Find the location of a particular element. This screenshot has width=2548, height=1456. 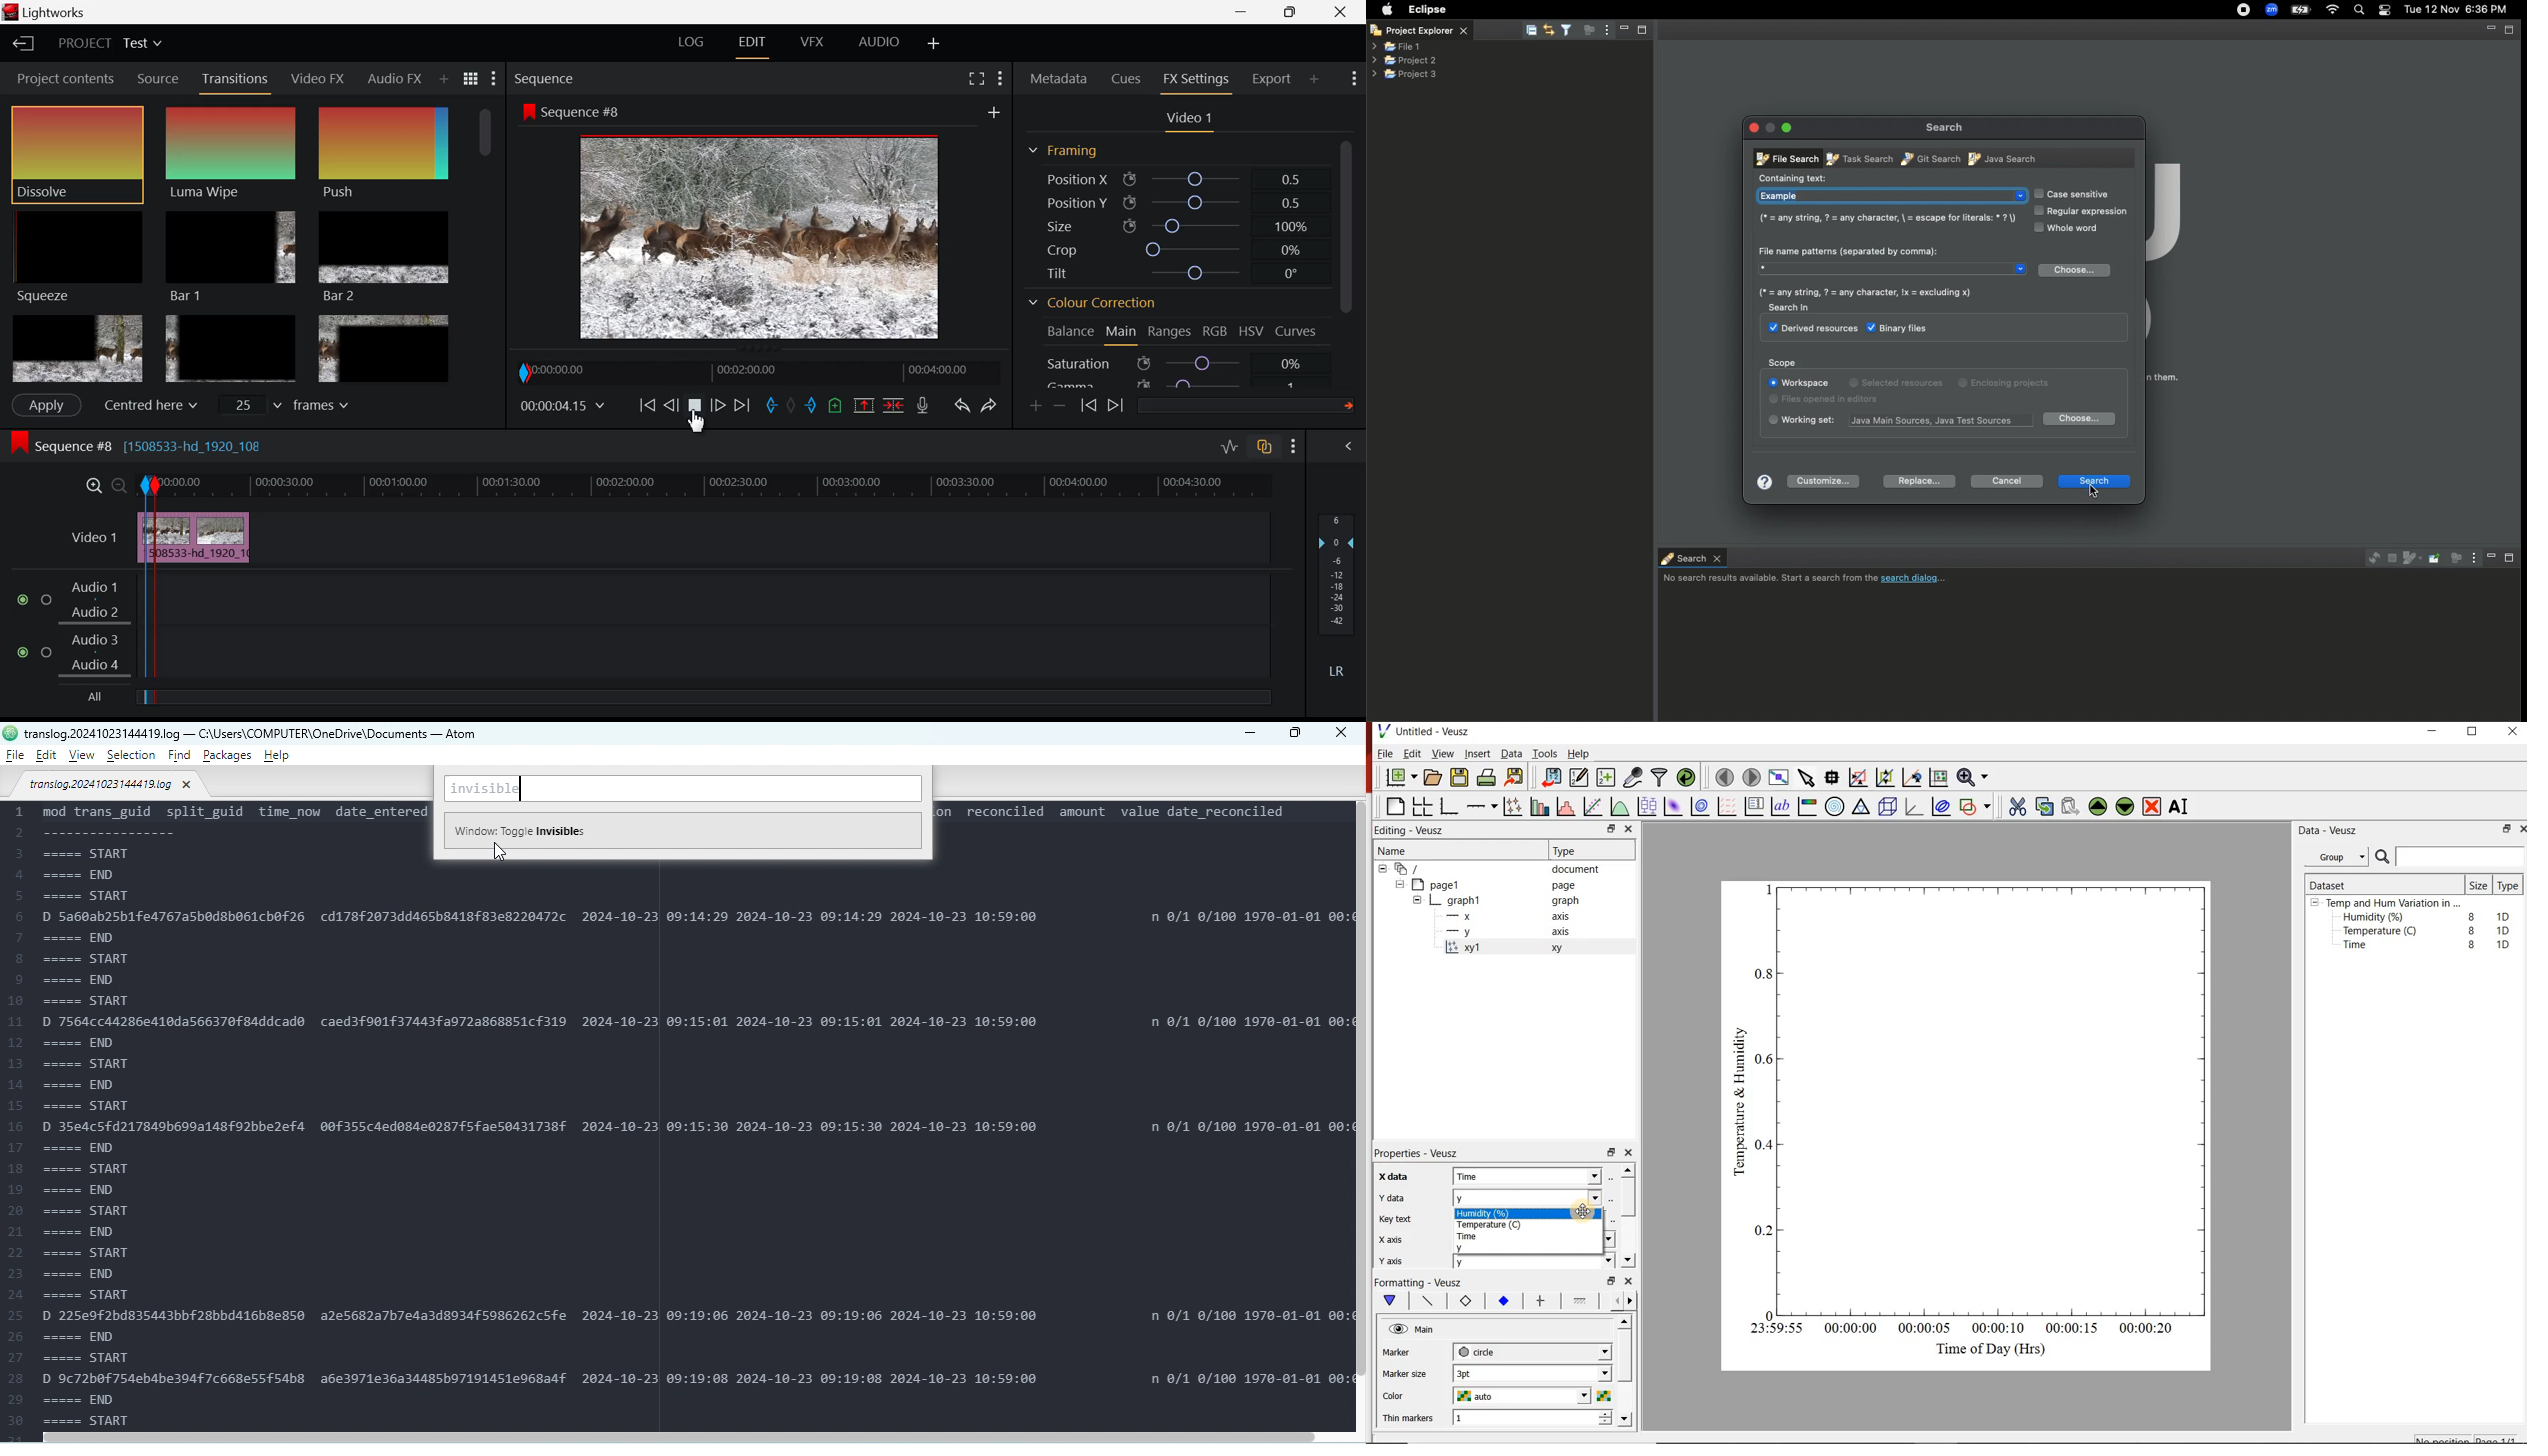

Project Title is located at coordinates (110, 45).